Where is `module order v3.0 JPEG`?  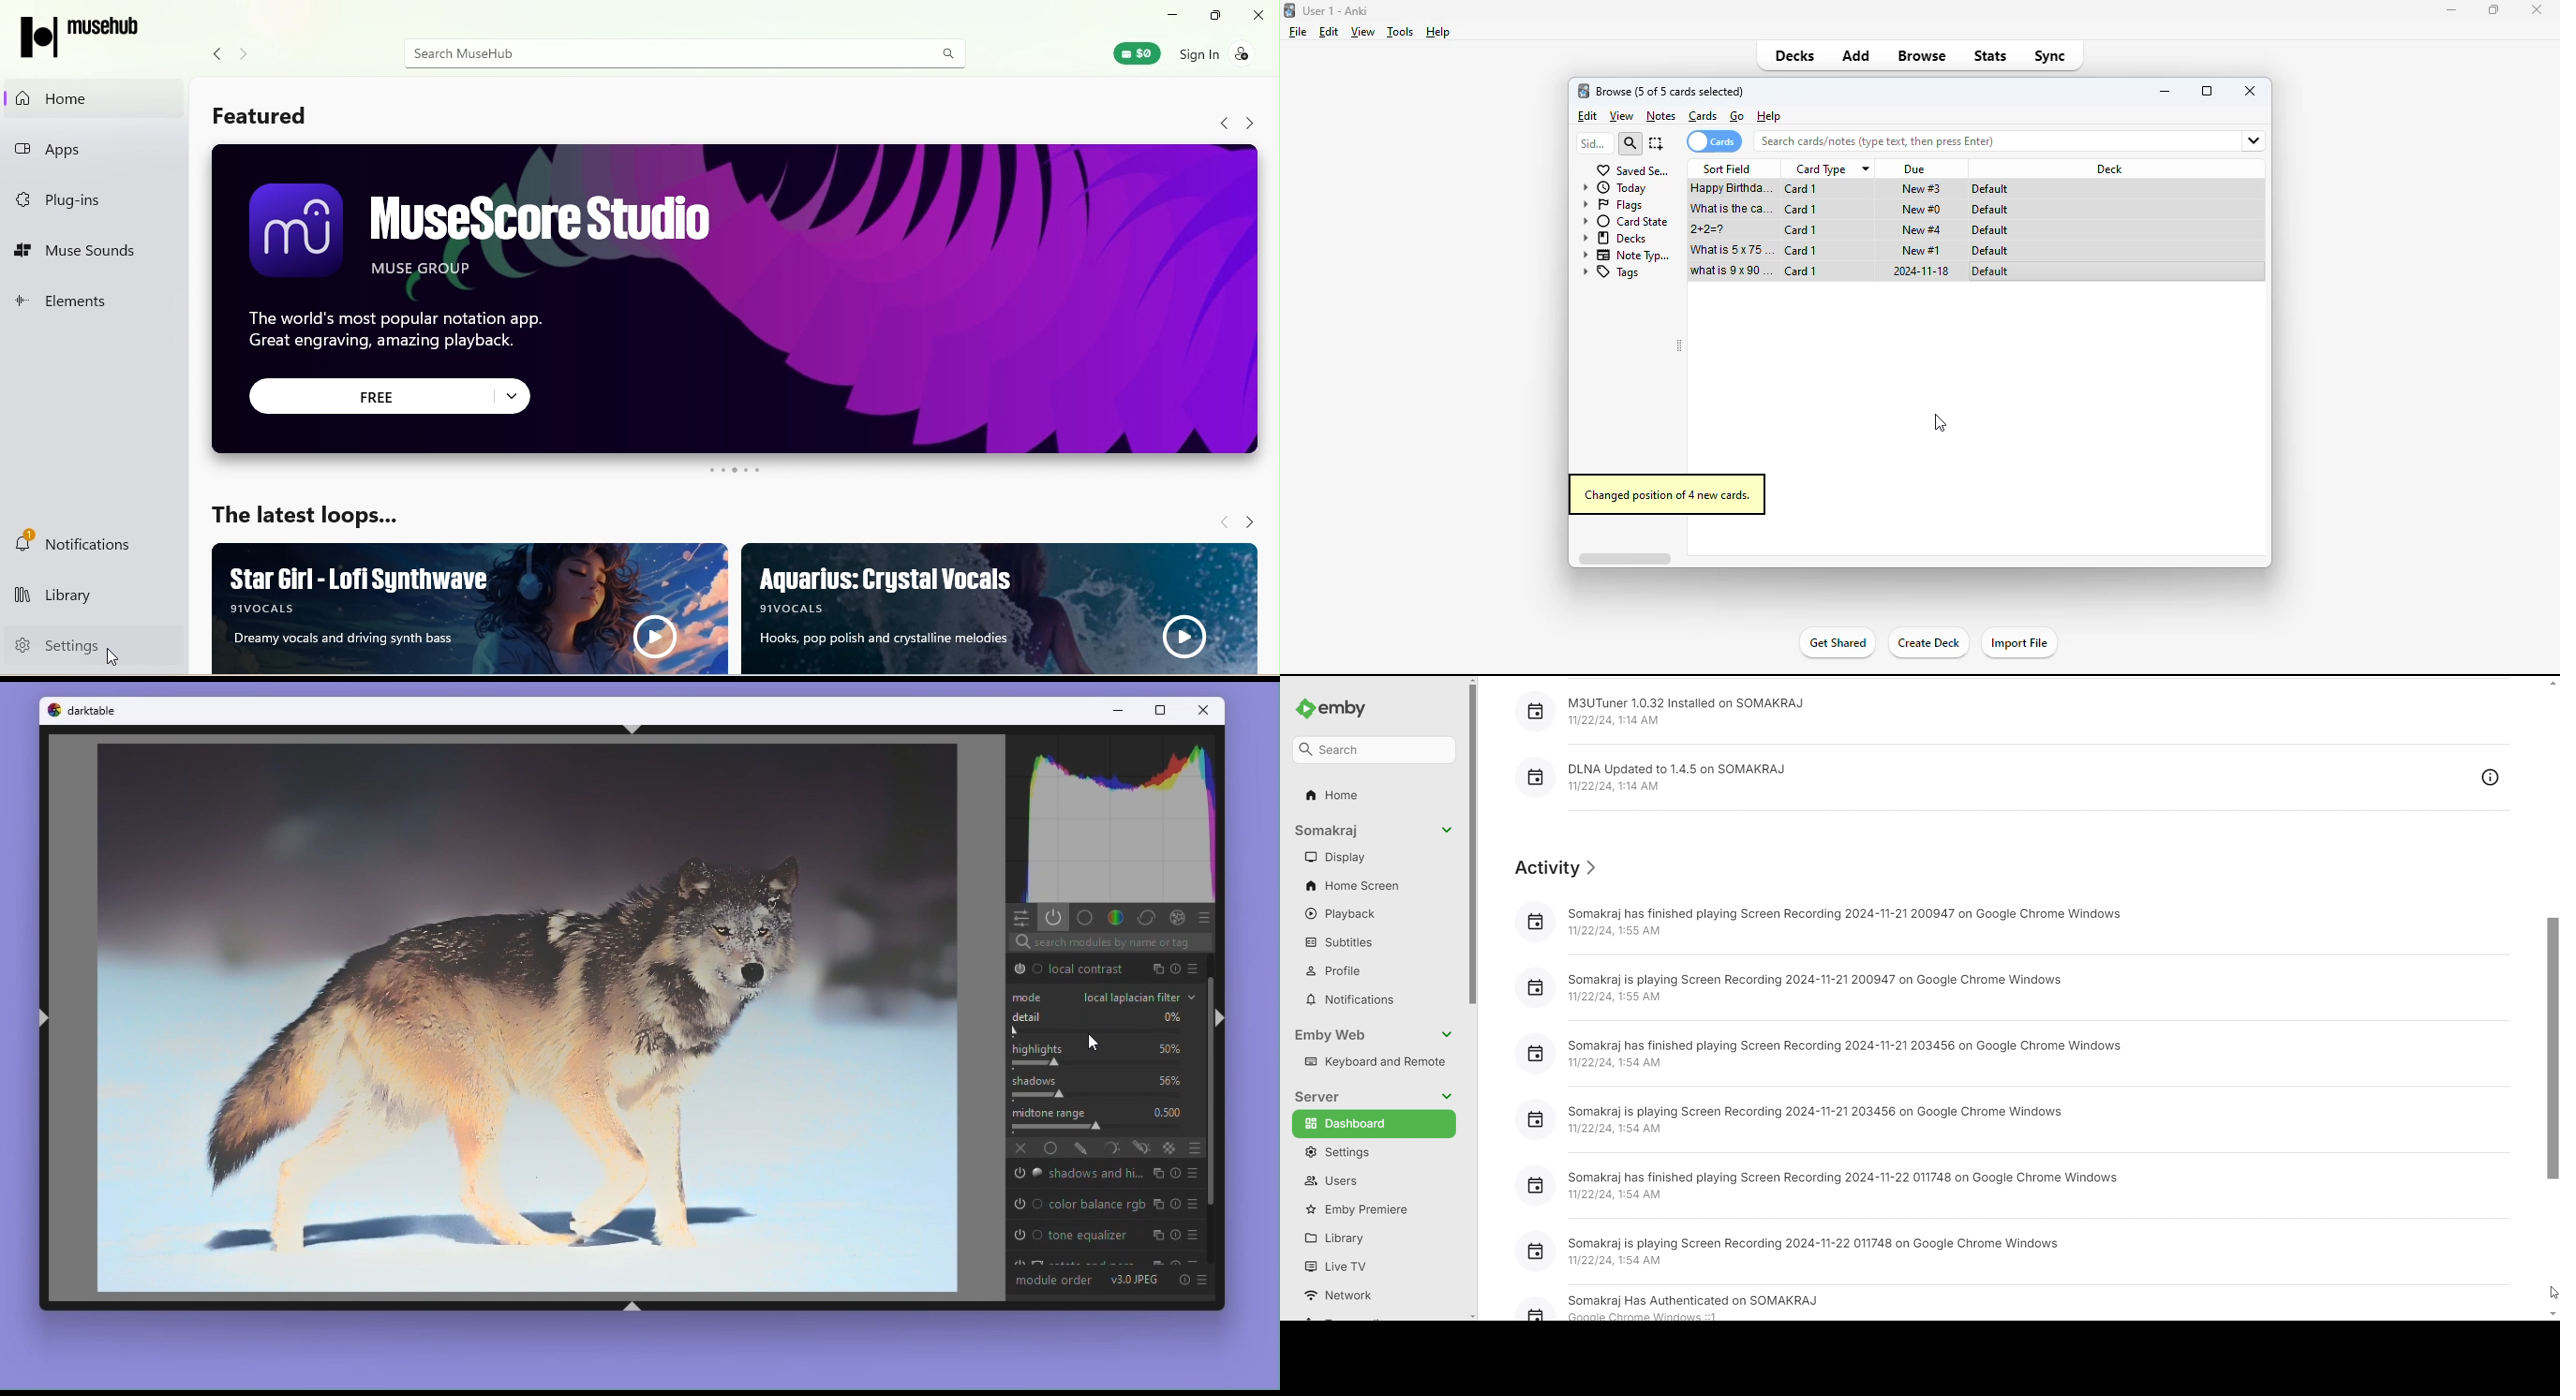
module order v3.0 JPEG is located at coordinates (1090, 1281).